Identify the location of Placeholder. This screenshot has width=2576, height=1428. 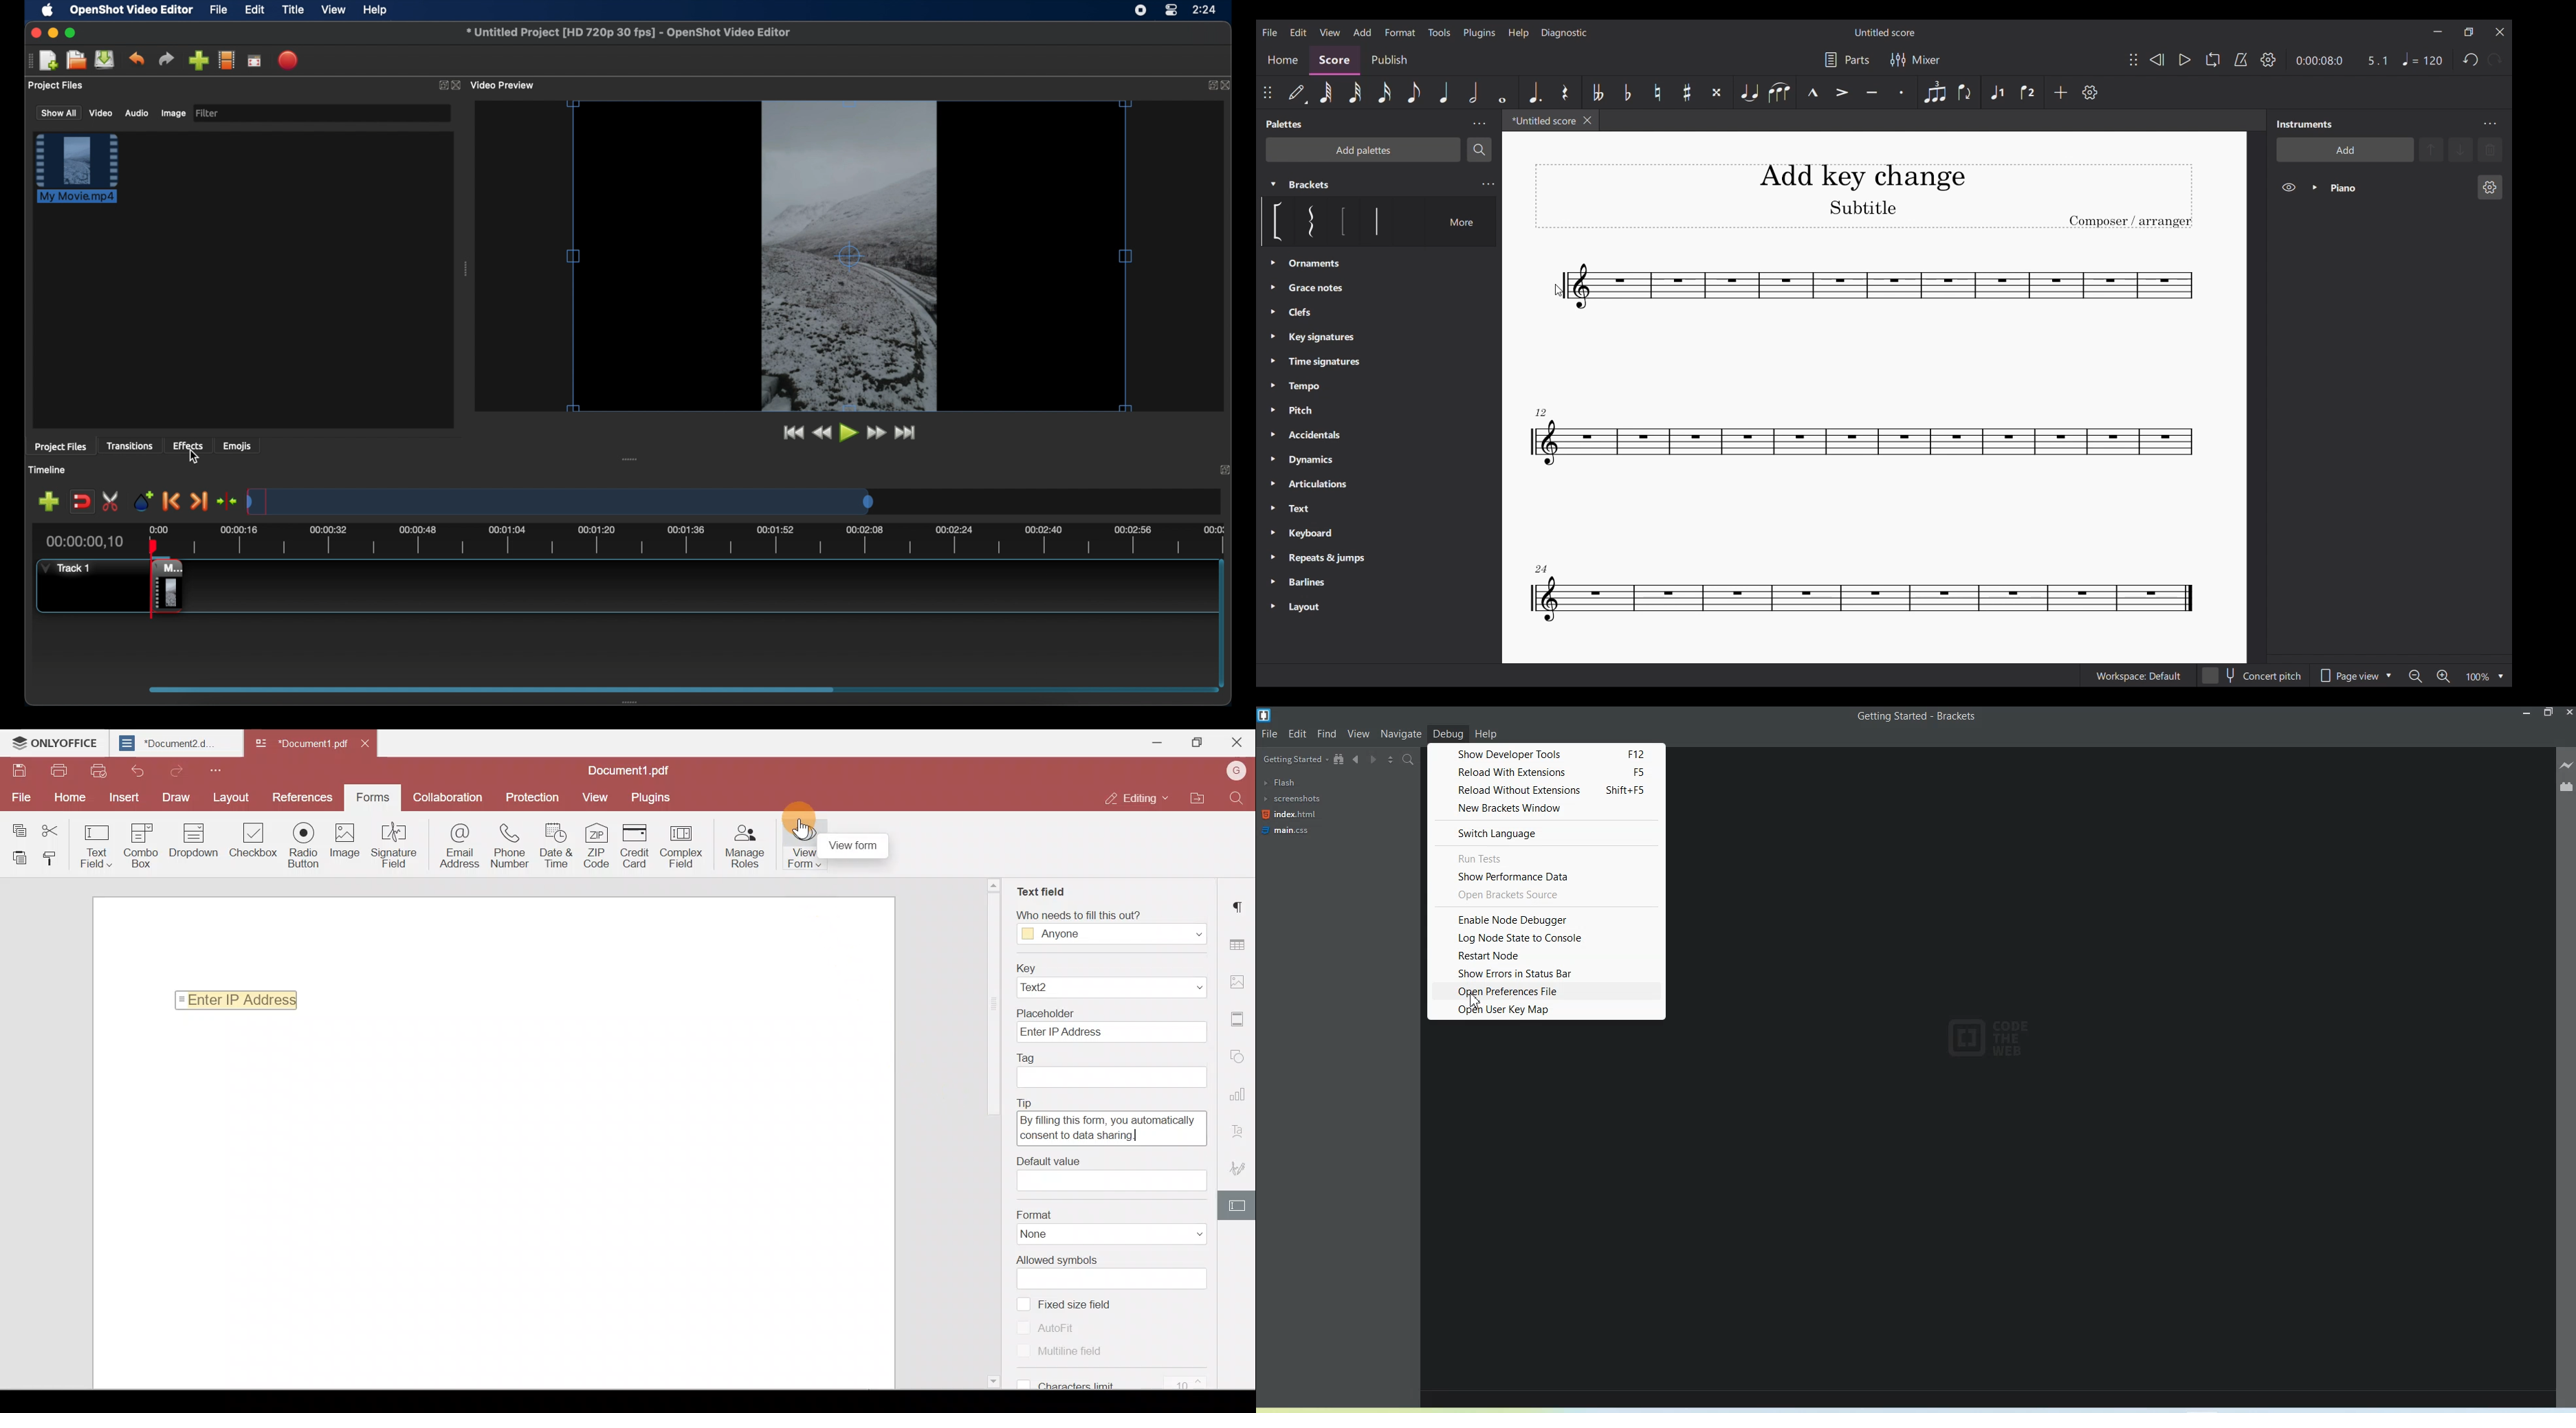
(1110, 1011).